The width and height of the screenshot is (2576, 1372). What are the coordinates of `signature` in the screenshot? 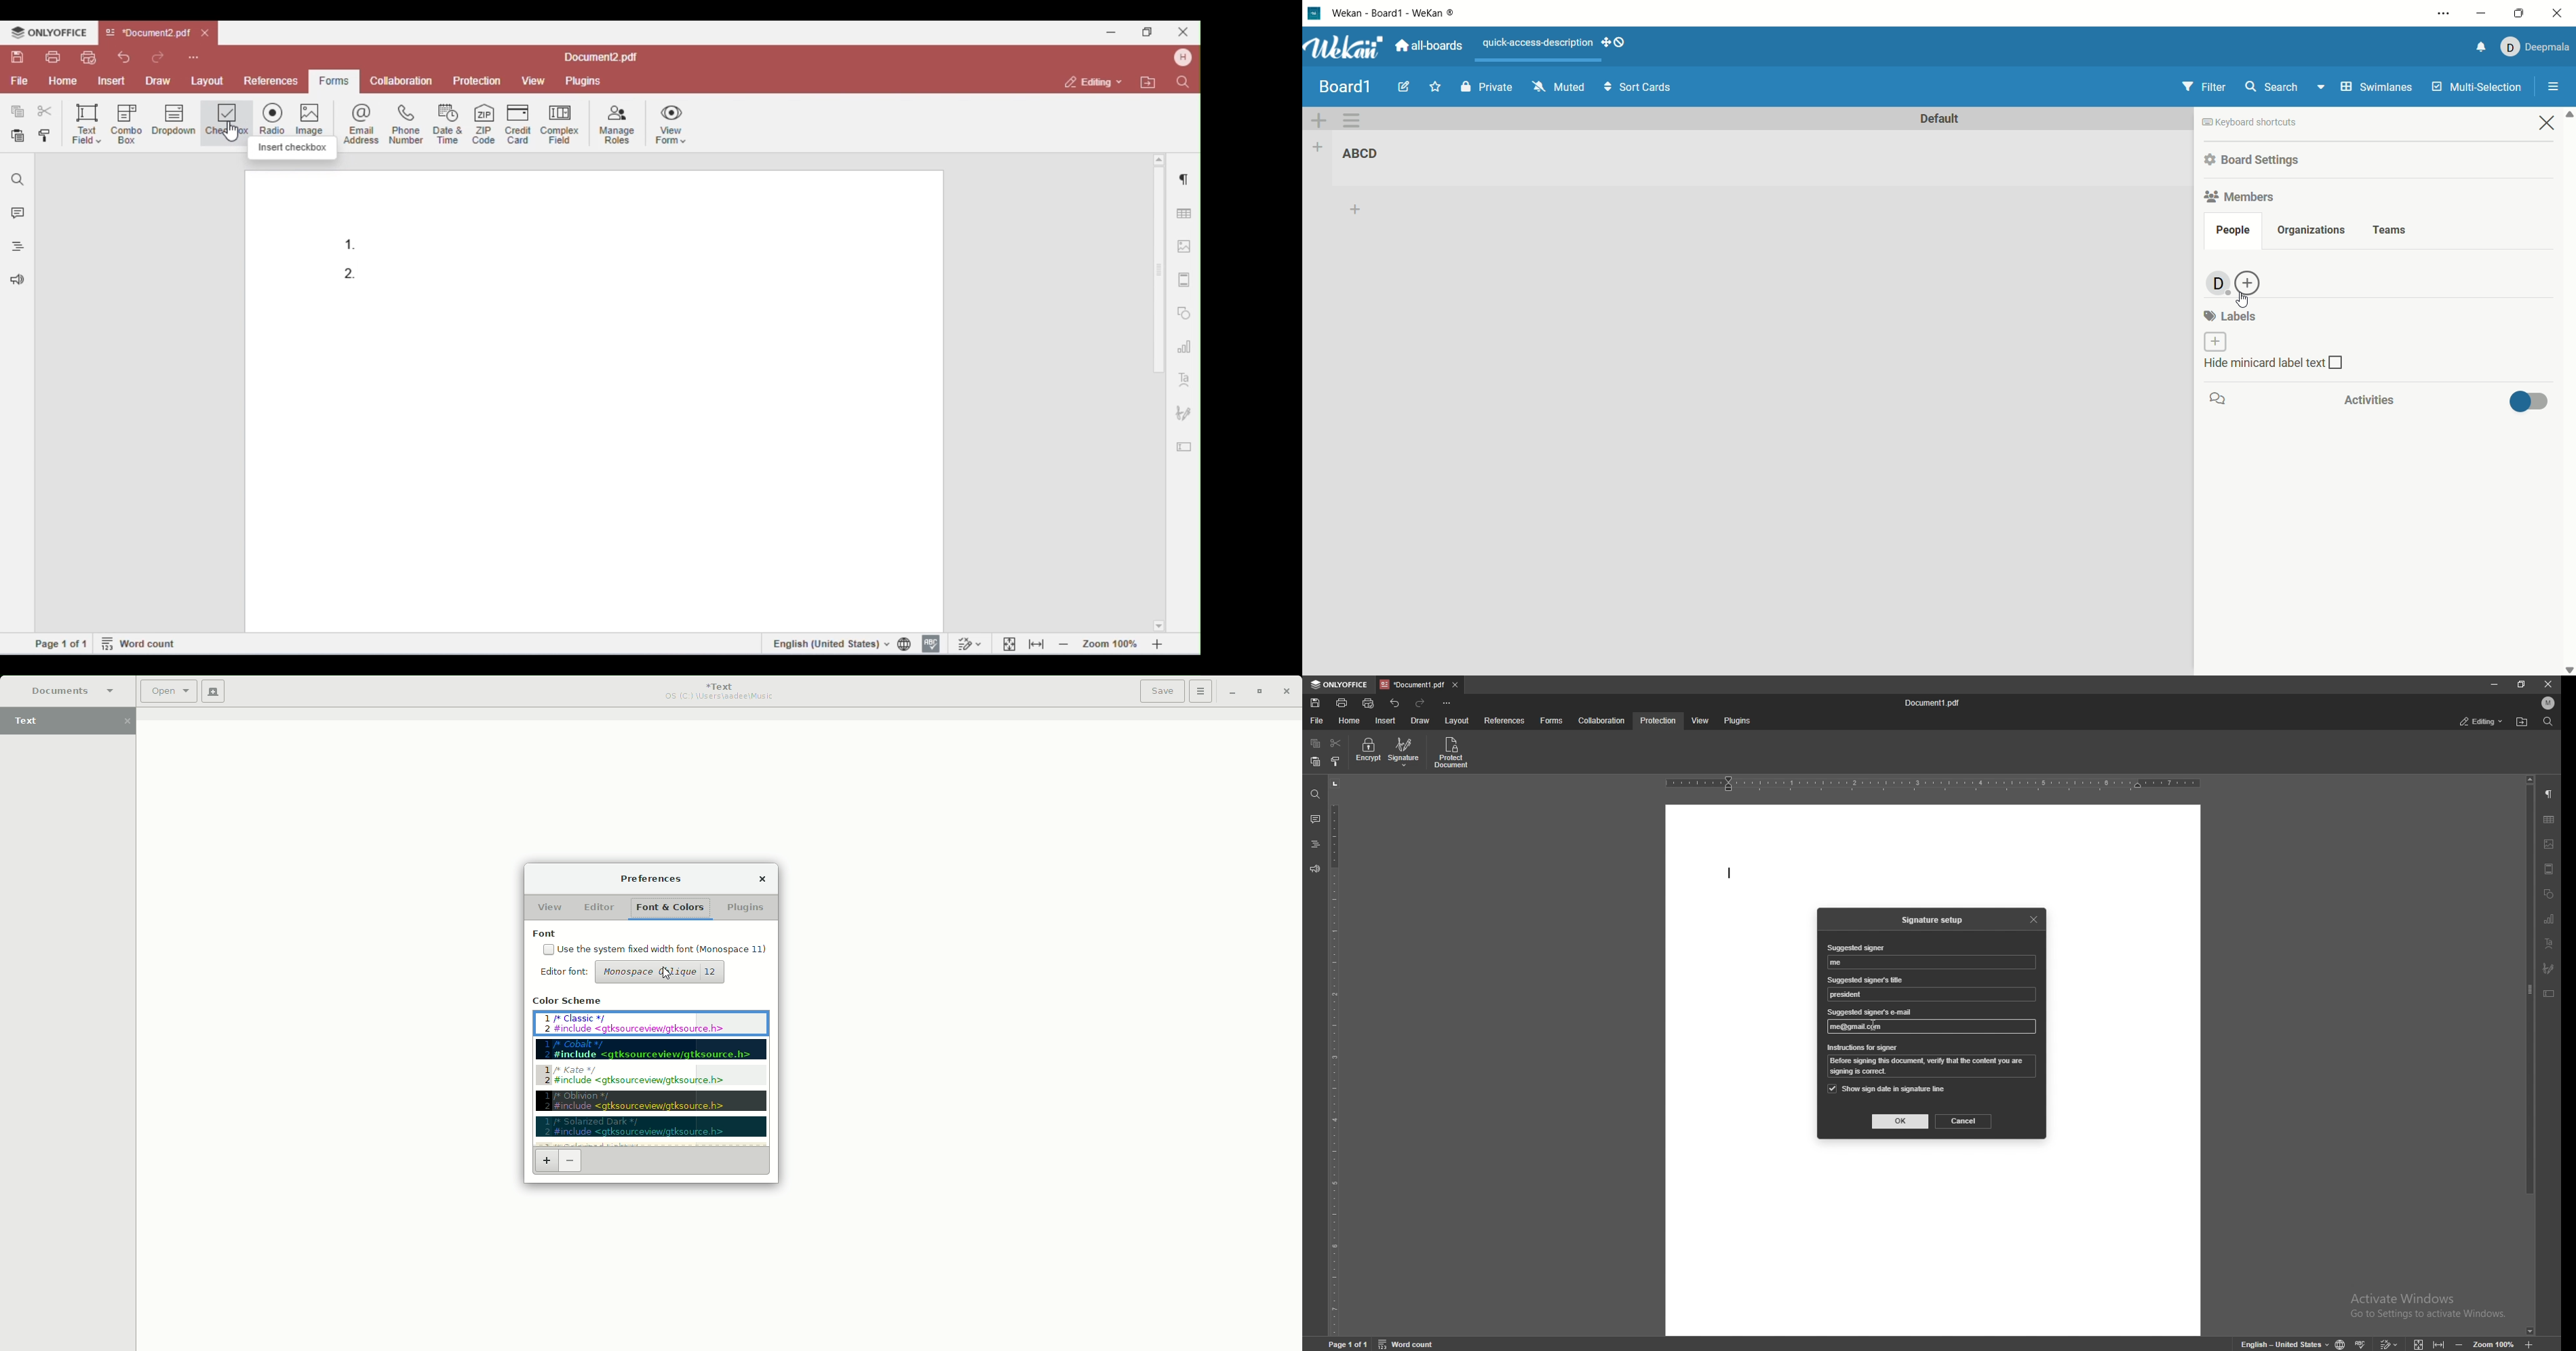 It's located at (2549, 969).